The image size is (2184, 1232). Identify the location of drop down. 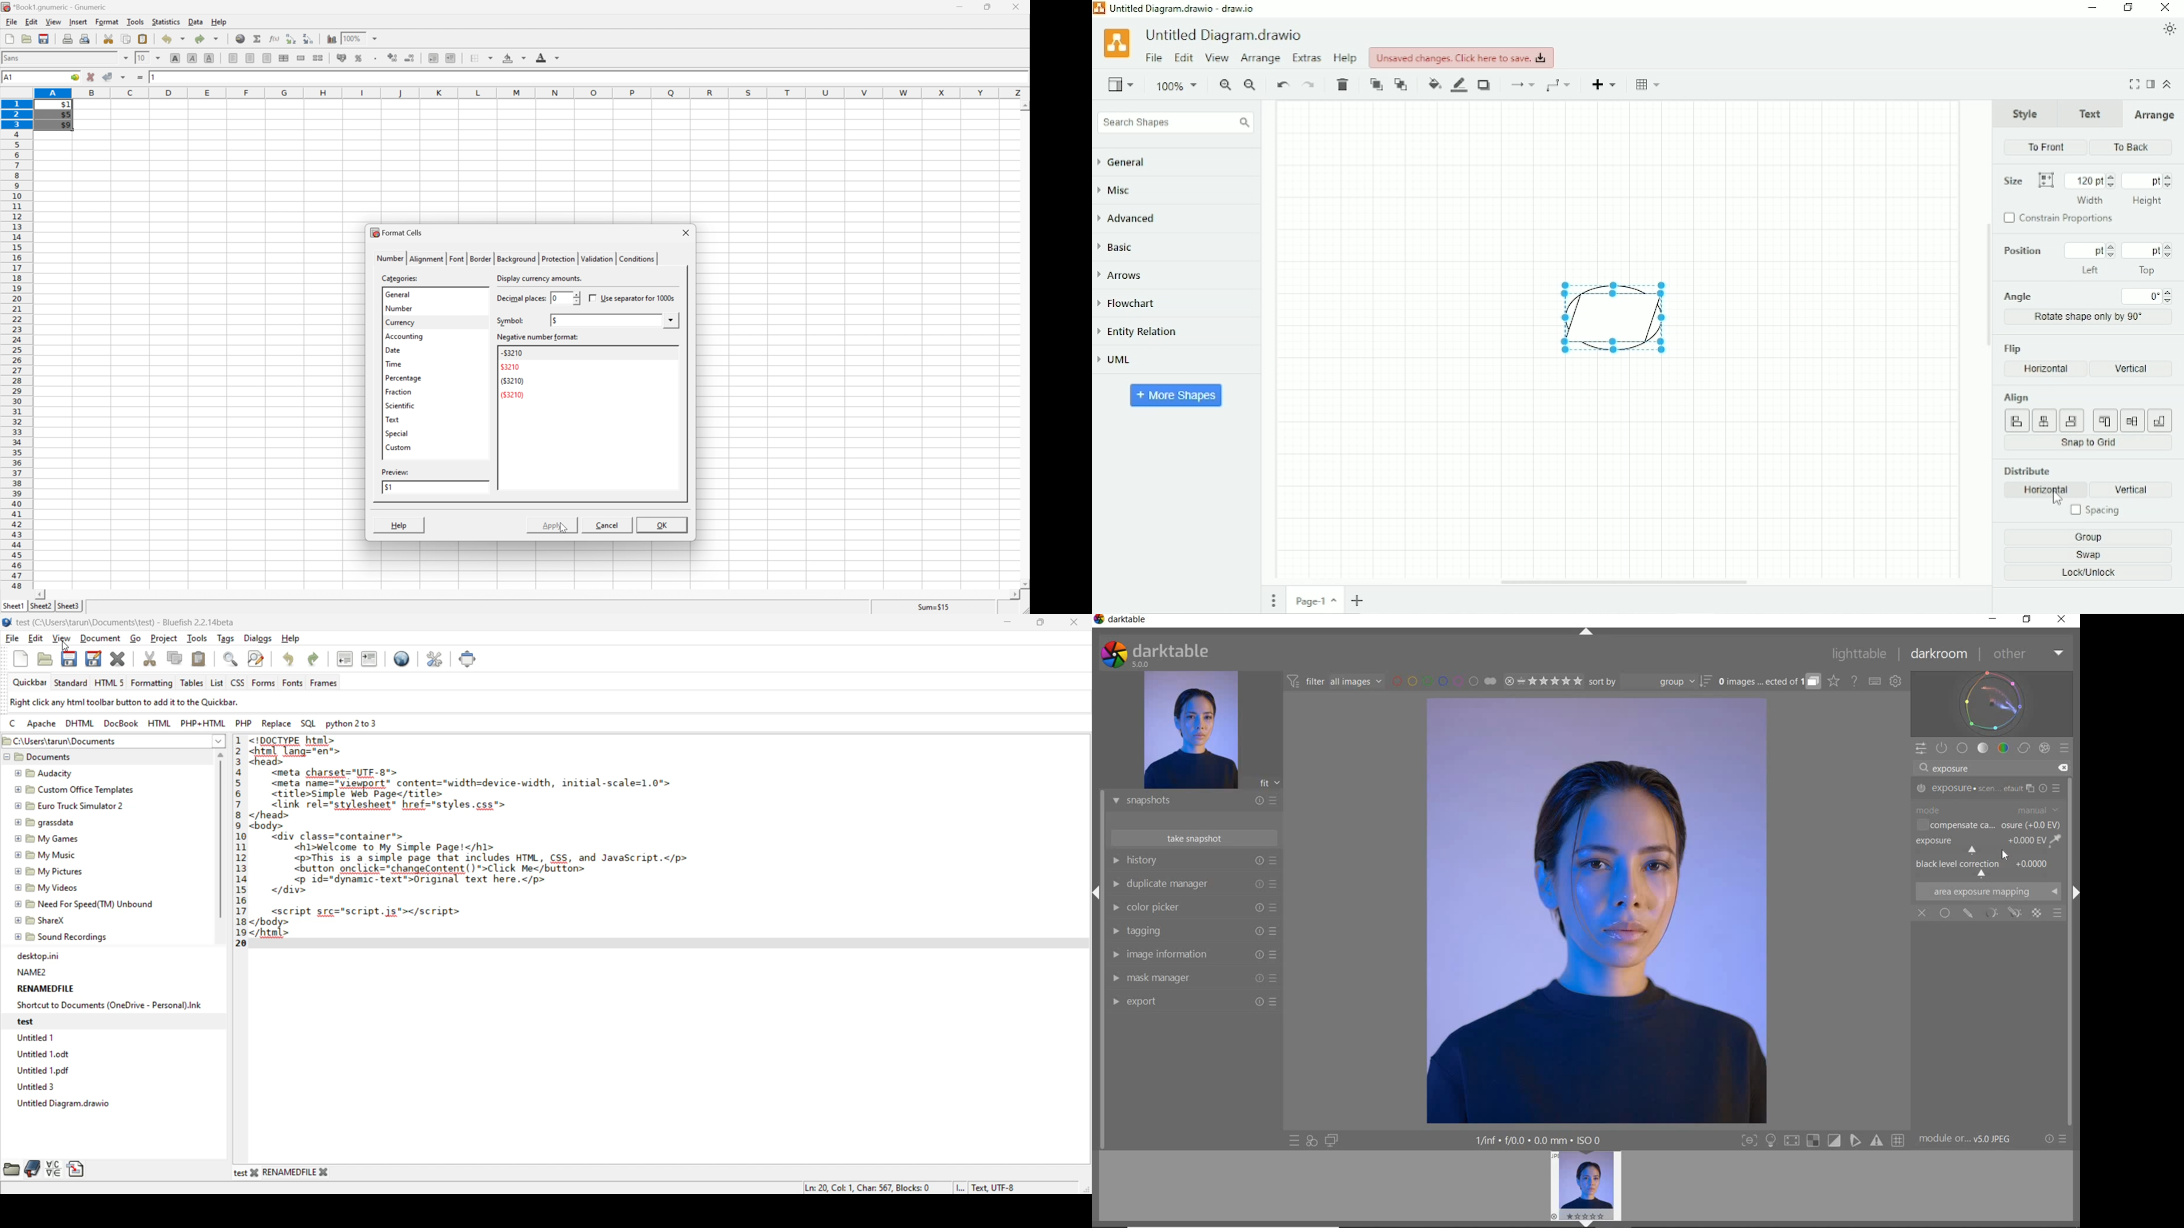
(377, 38).